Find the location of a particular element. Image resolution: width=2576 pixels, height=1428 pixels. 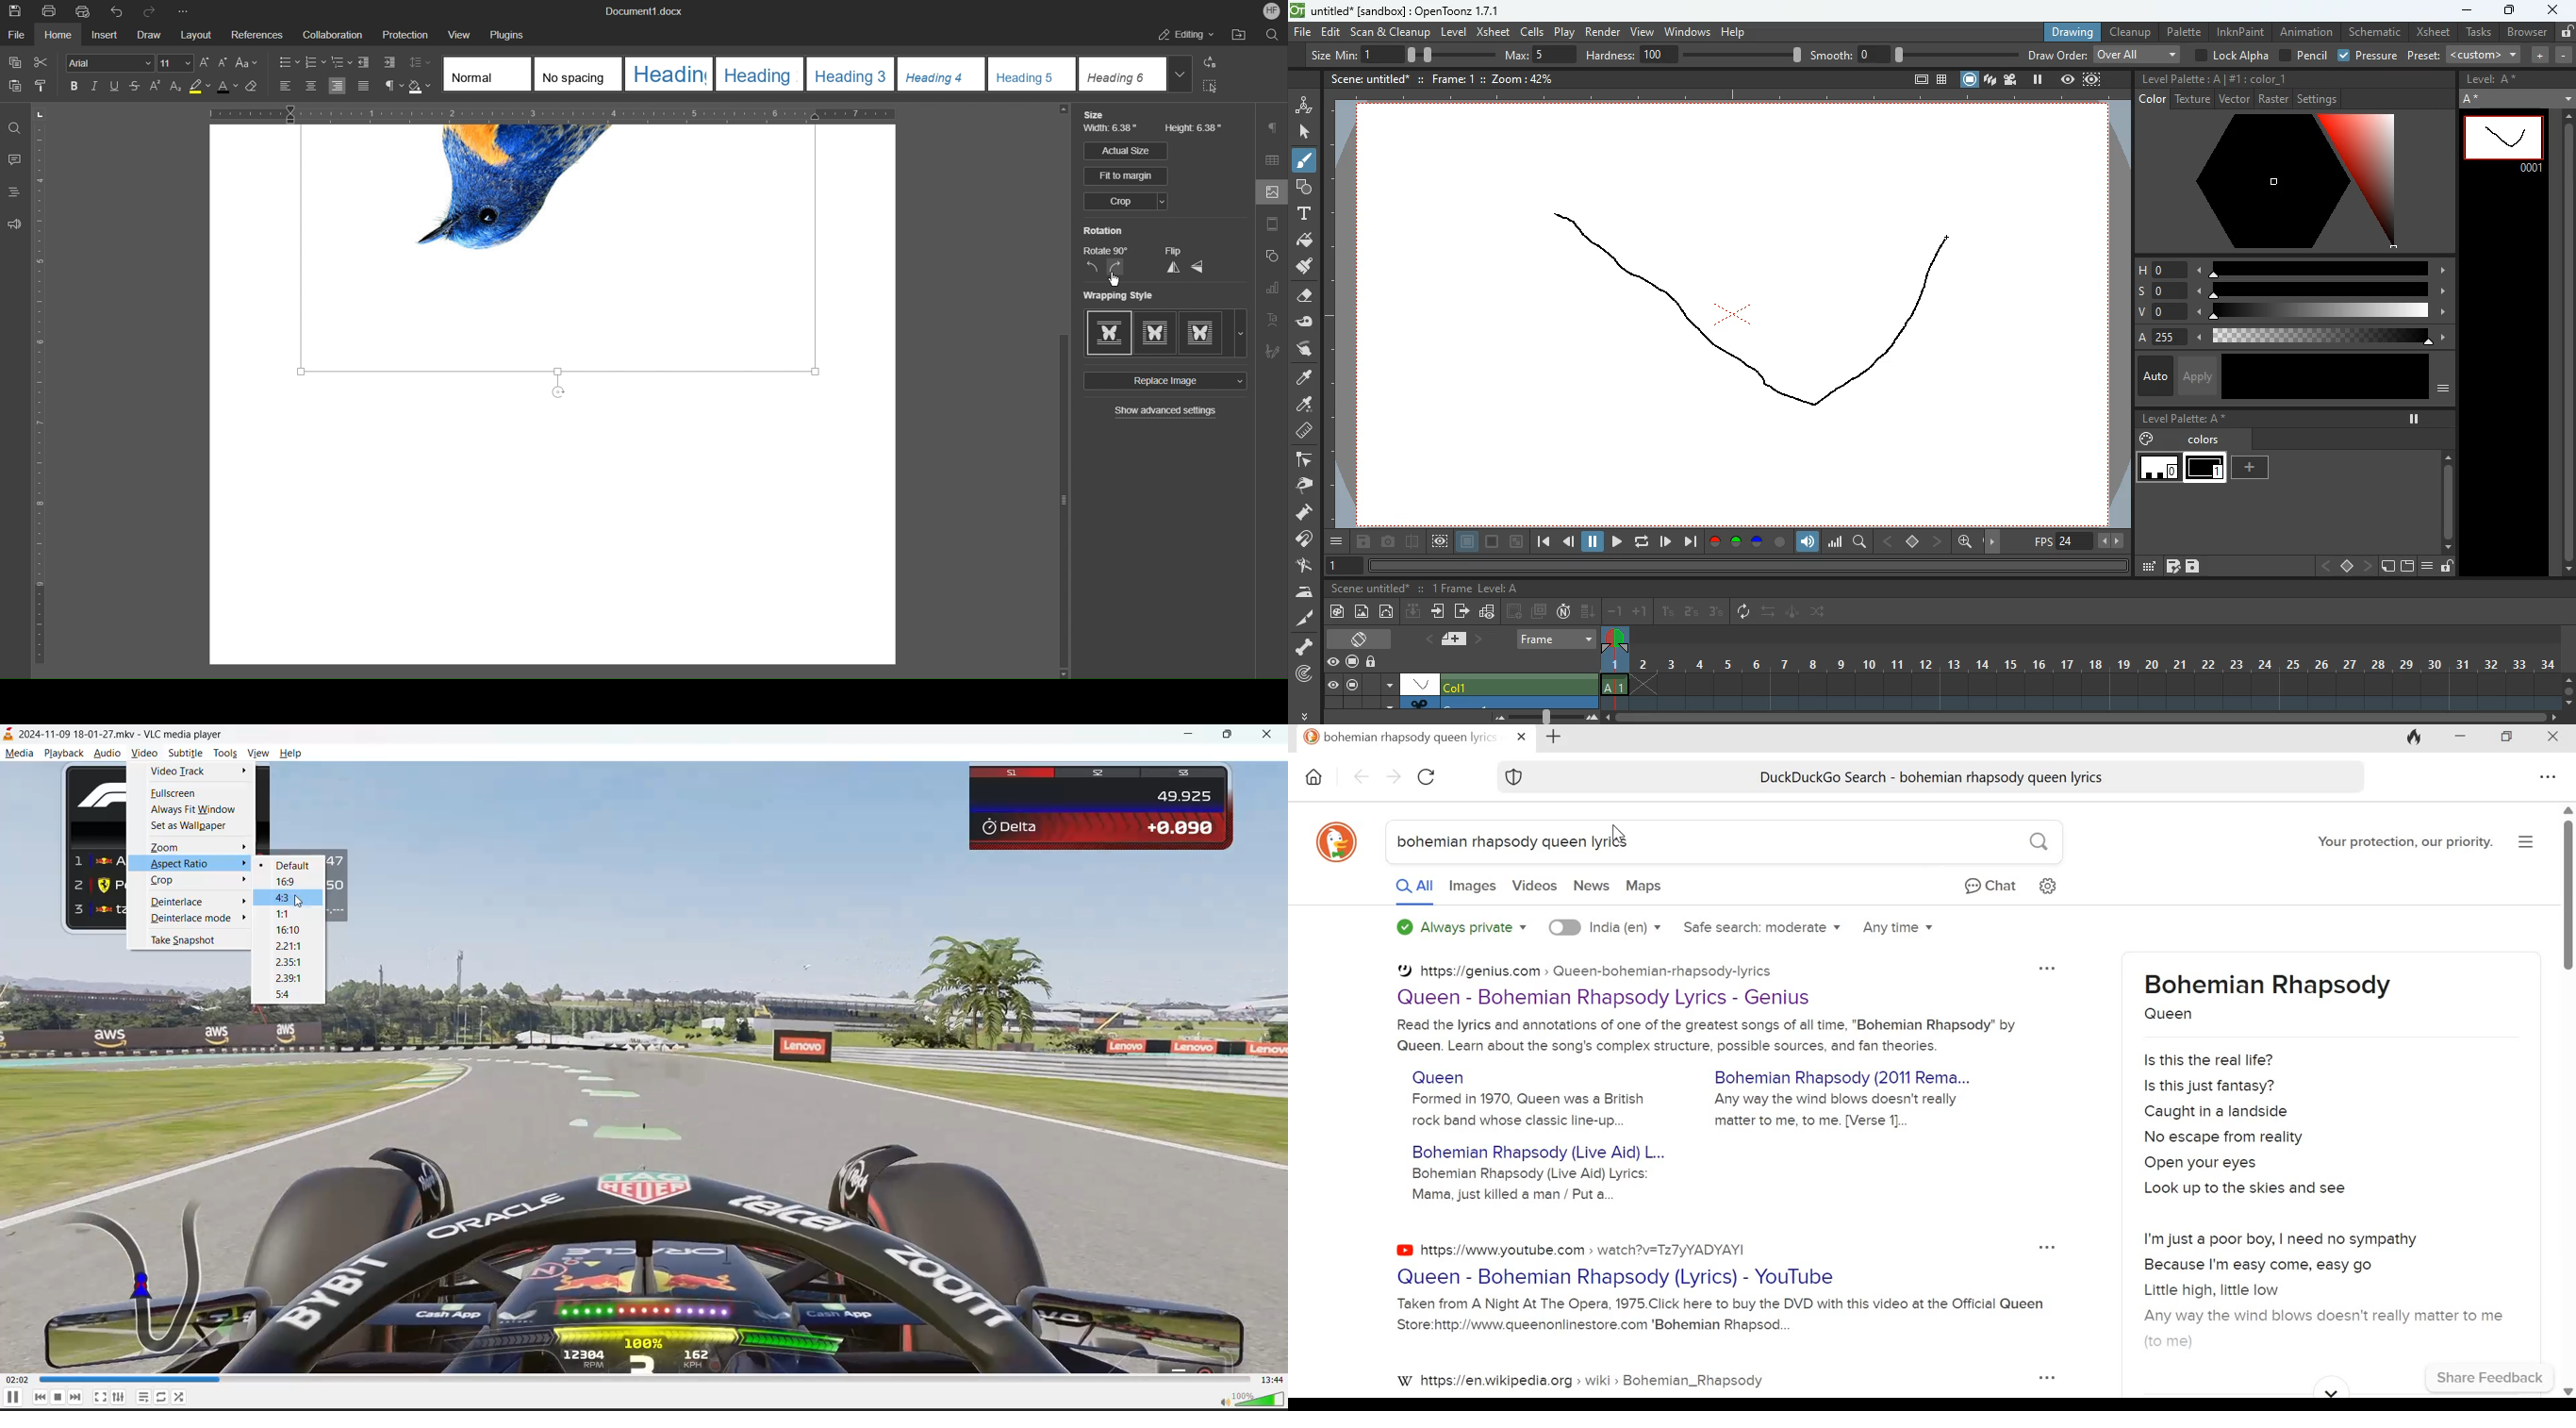

tools is located at coordinates (227, 754).